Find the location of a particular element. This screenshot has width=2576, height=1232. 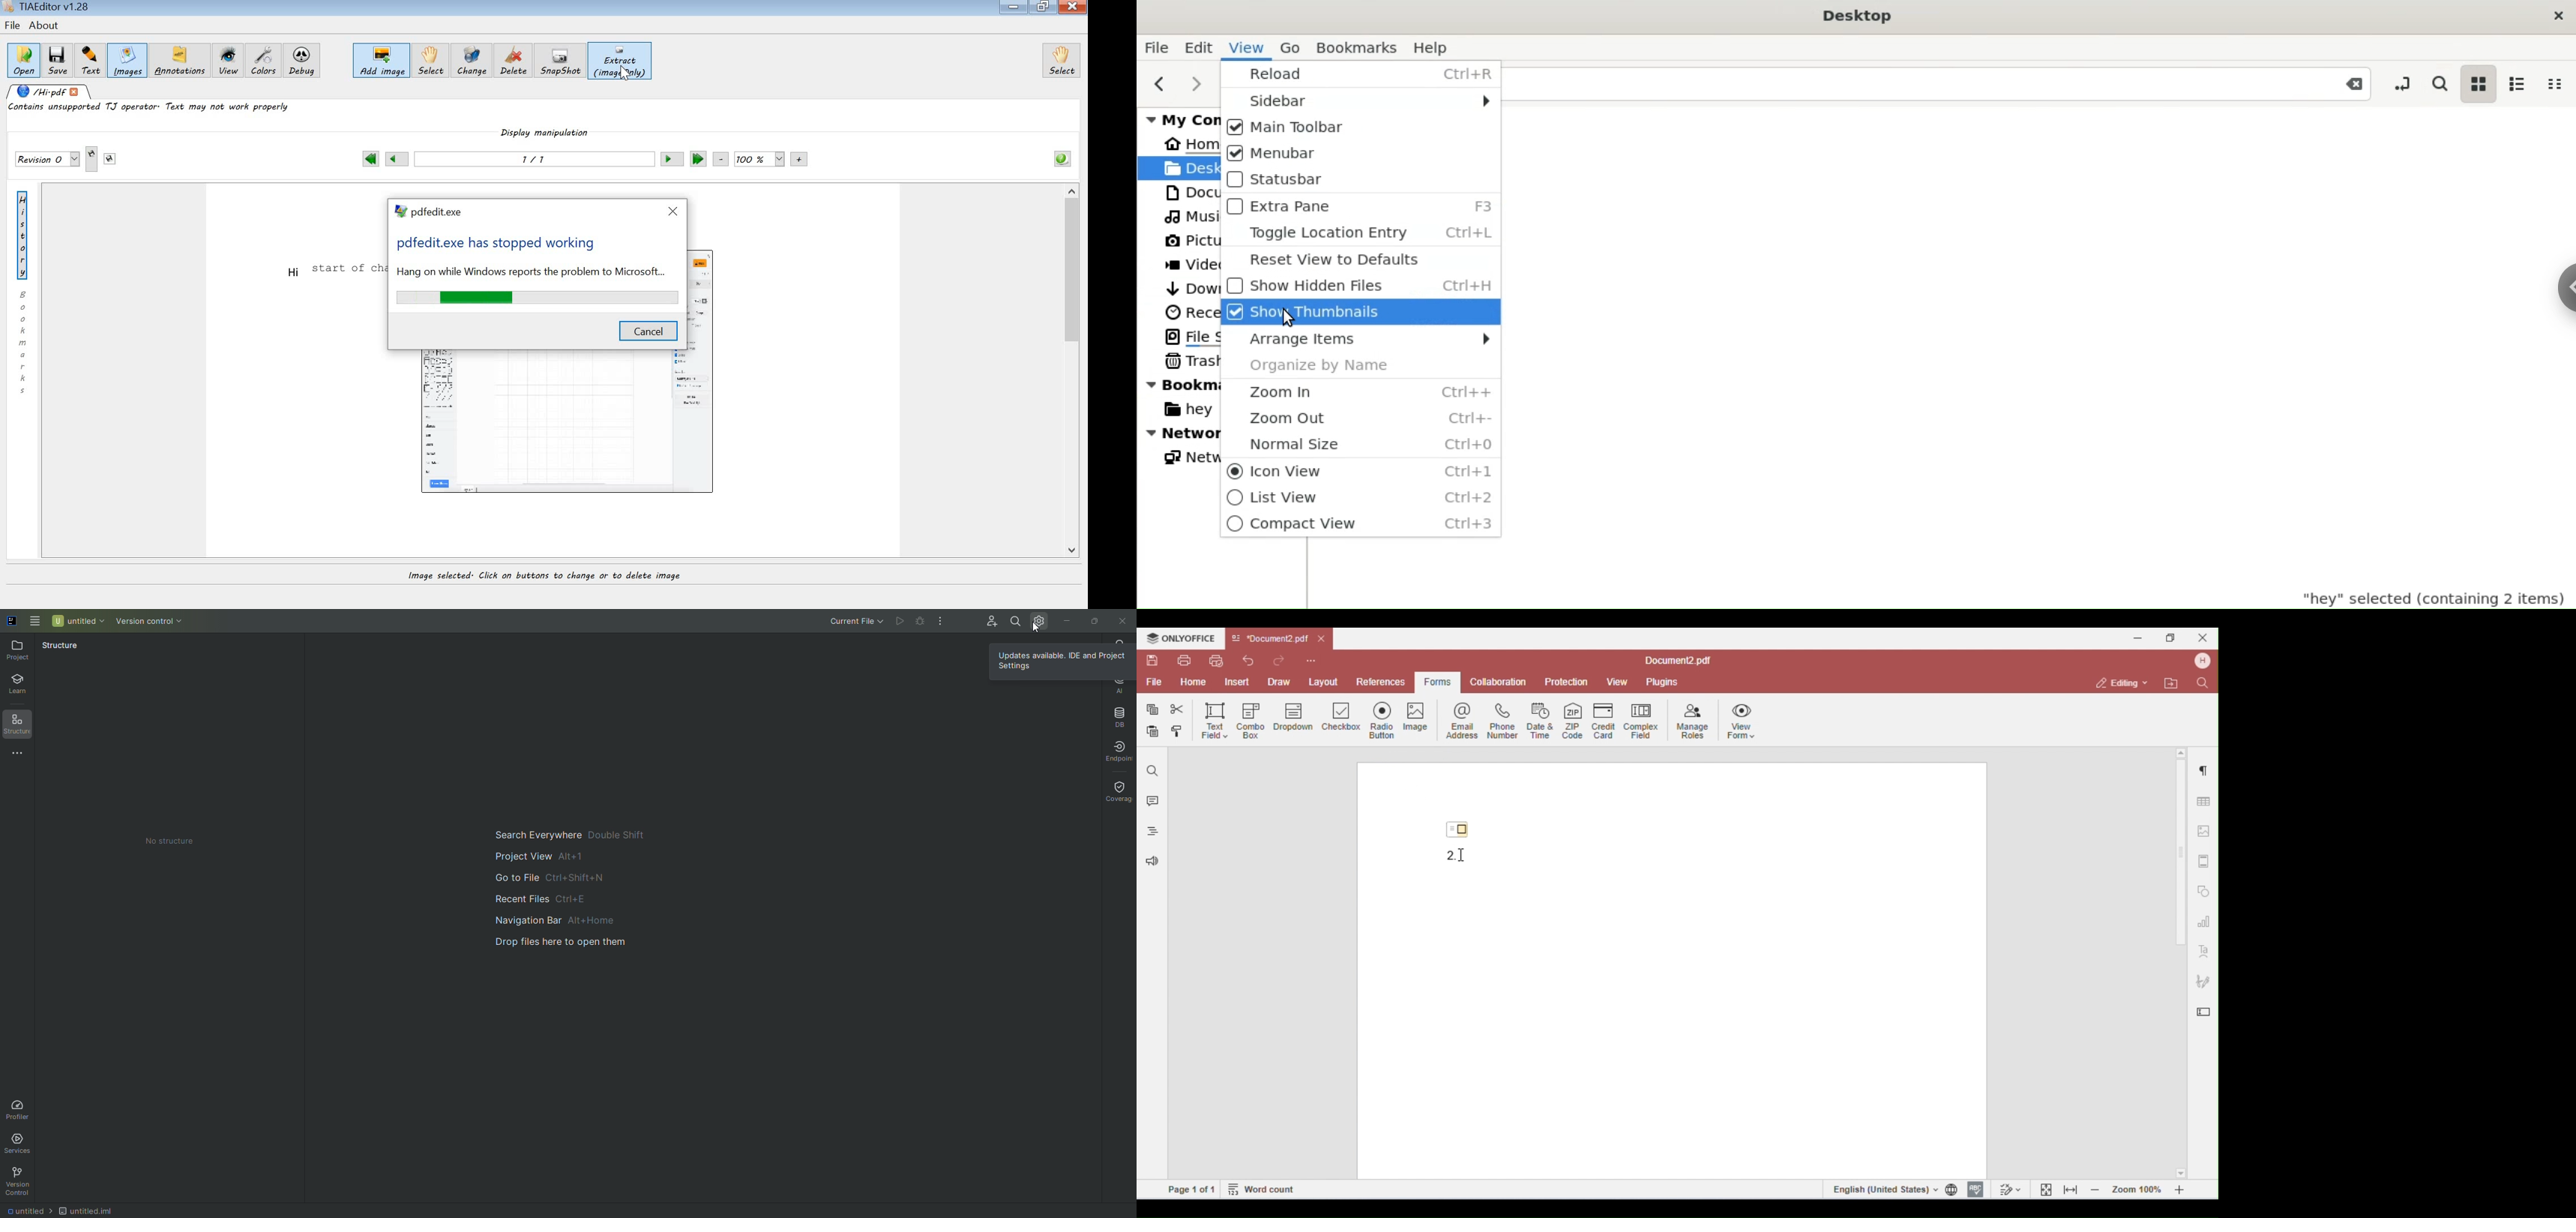

Project is located at coordinates (20, 650).